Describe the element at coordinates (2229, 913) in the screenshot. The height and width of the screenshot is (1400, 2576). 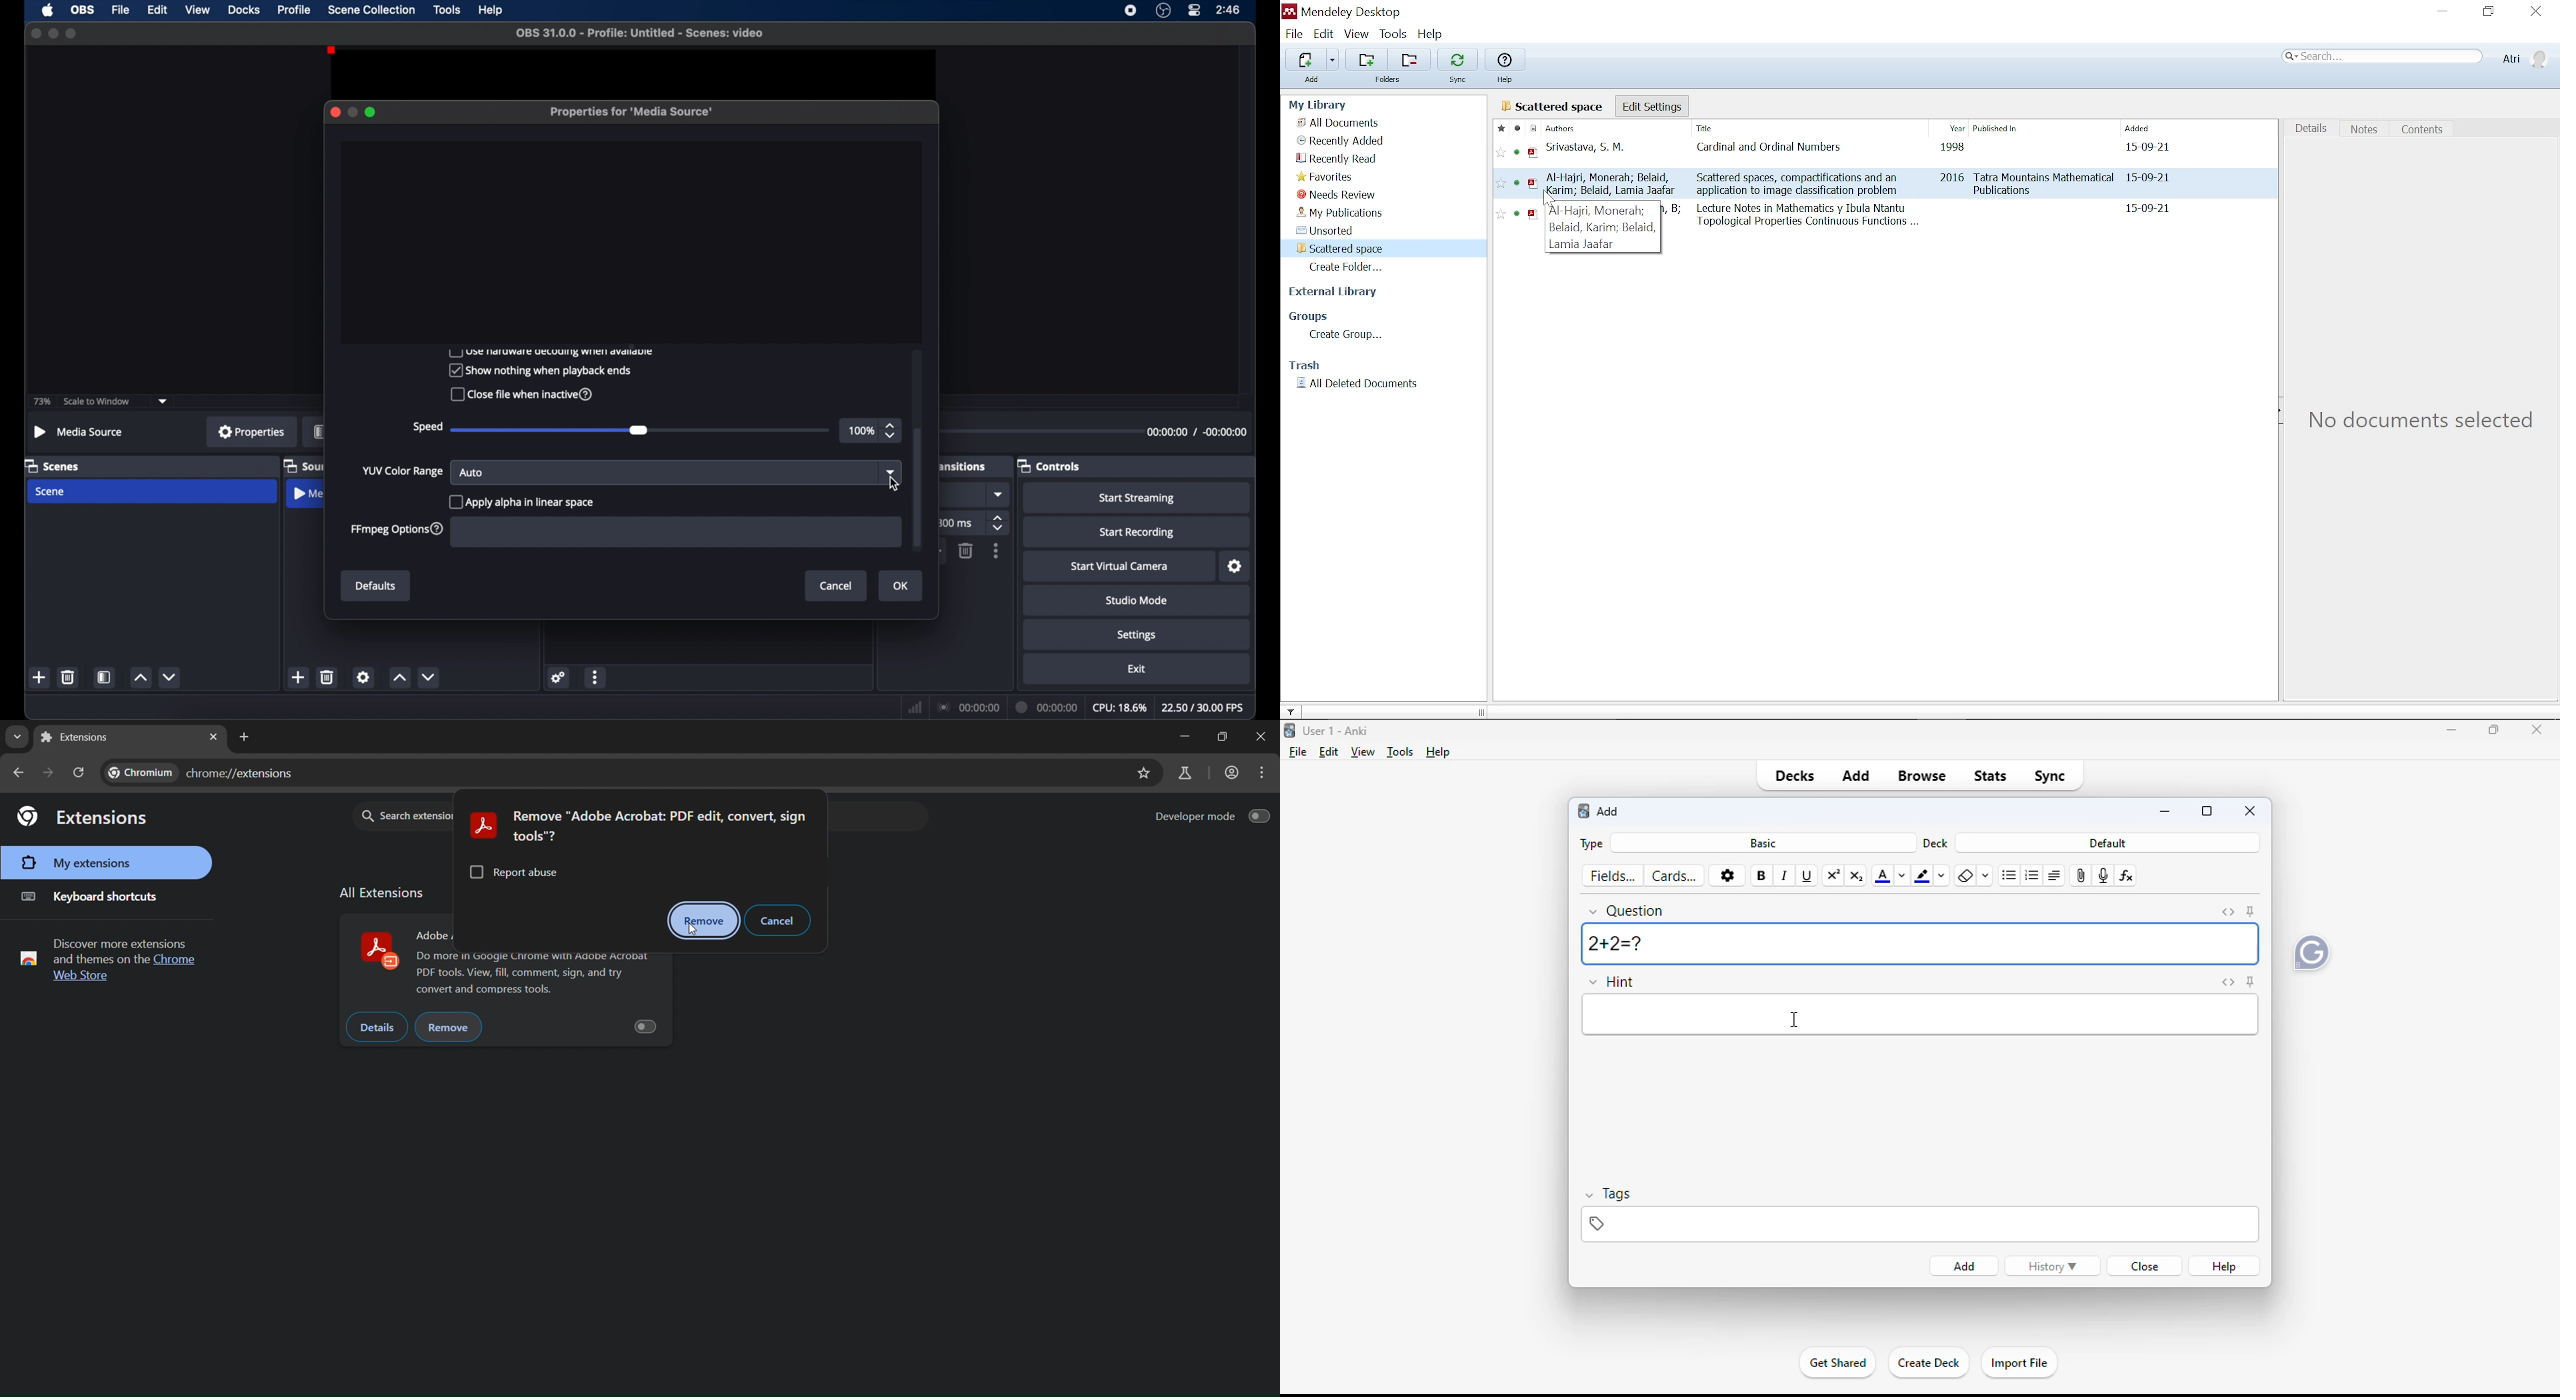
I see `toggle HTML editor` at that location.